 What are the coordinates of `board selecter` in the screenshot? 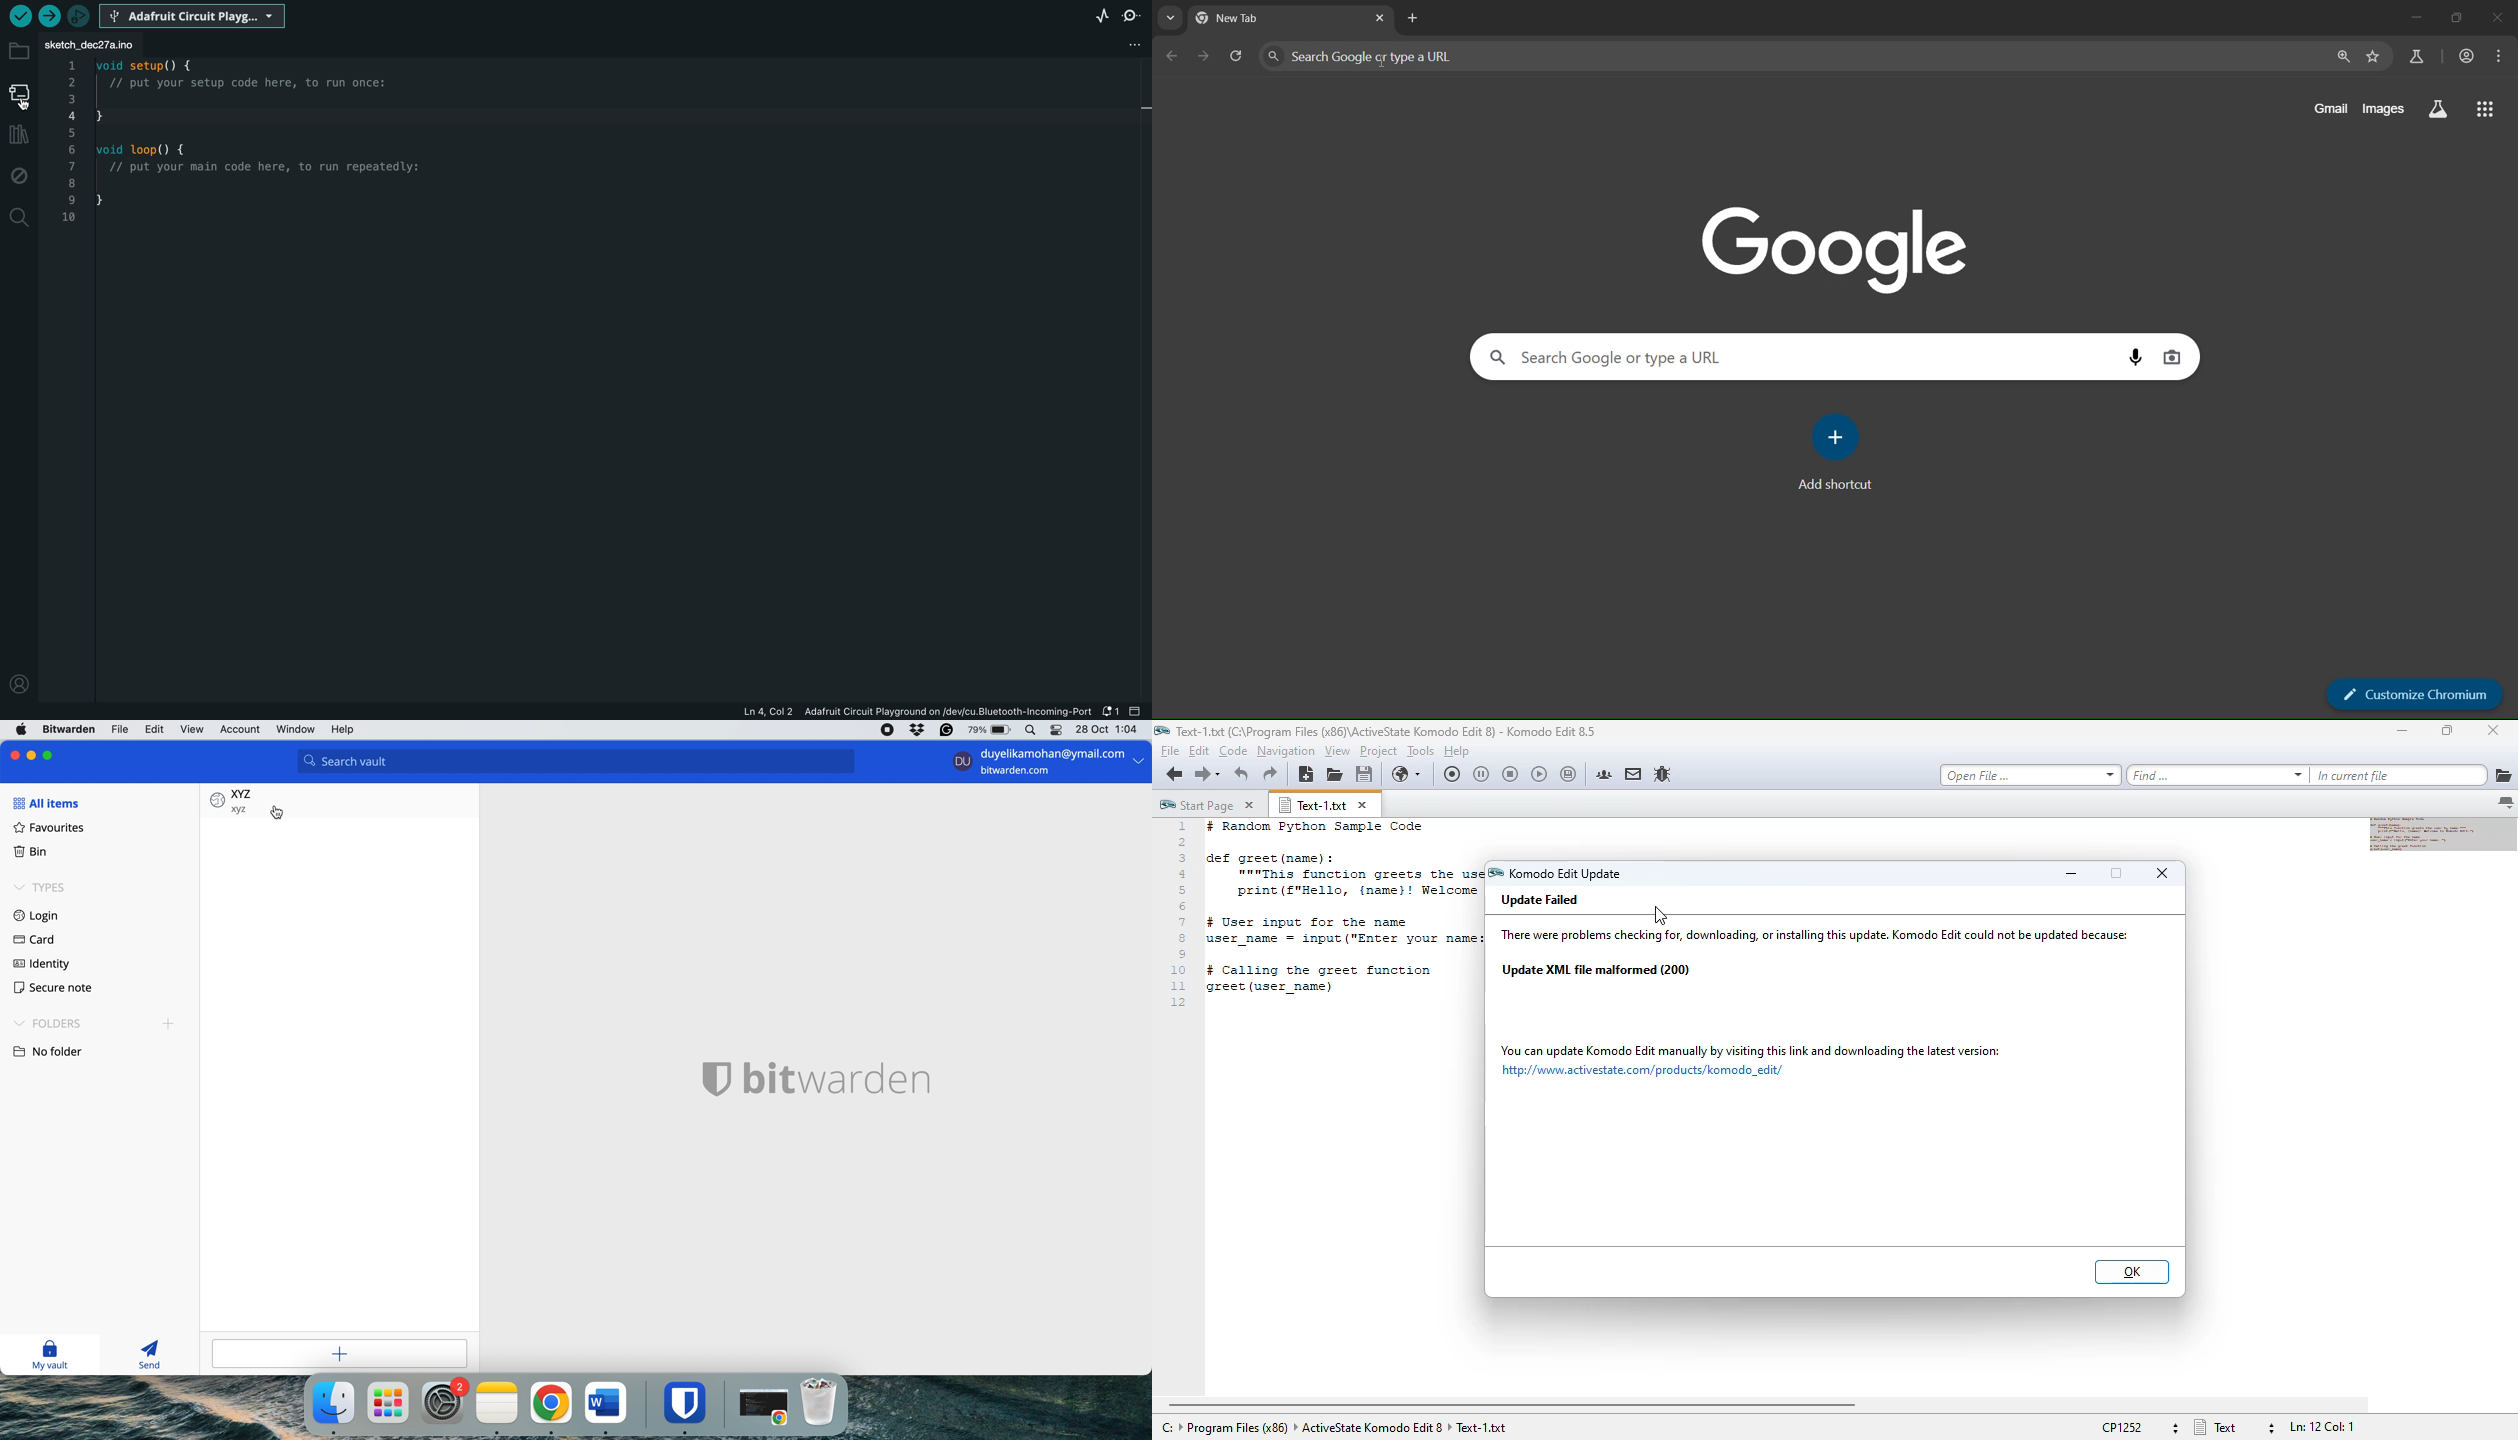 It's located at (195, 14).